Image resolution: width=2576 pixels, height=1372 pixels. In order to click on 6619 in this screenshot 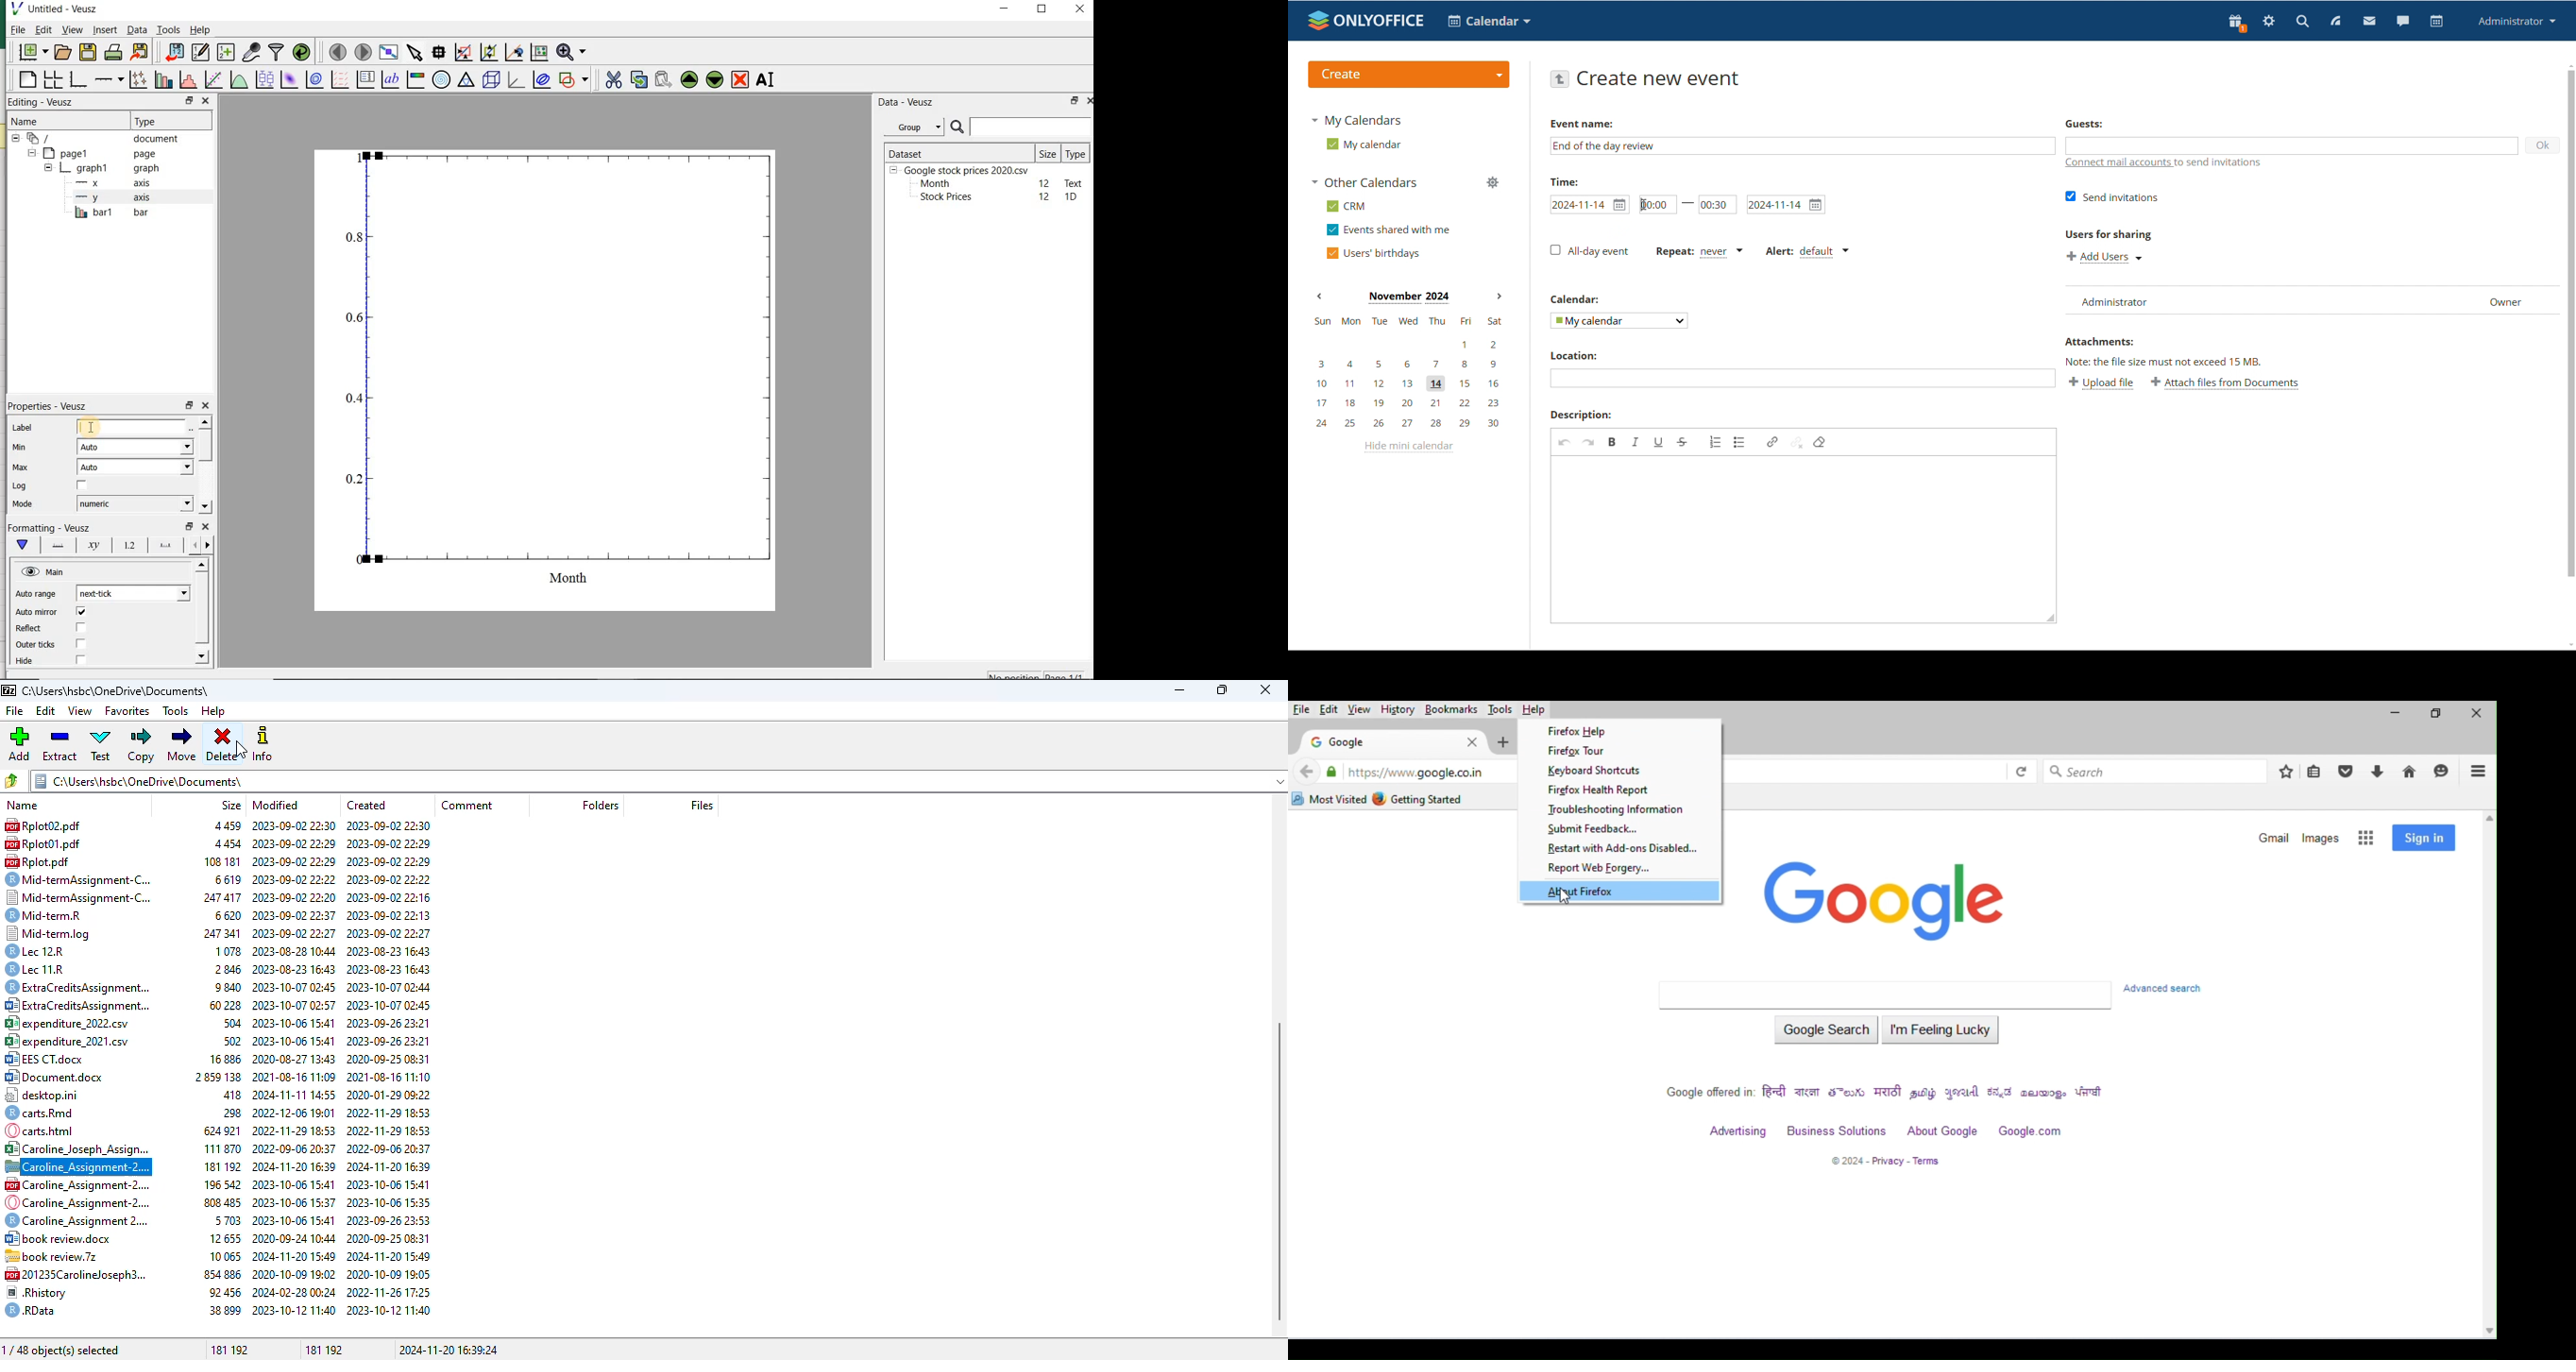, I will do `click(228, 878)`.